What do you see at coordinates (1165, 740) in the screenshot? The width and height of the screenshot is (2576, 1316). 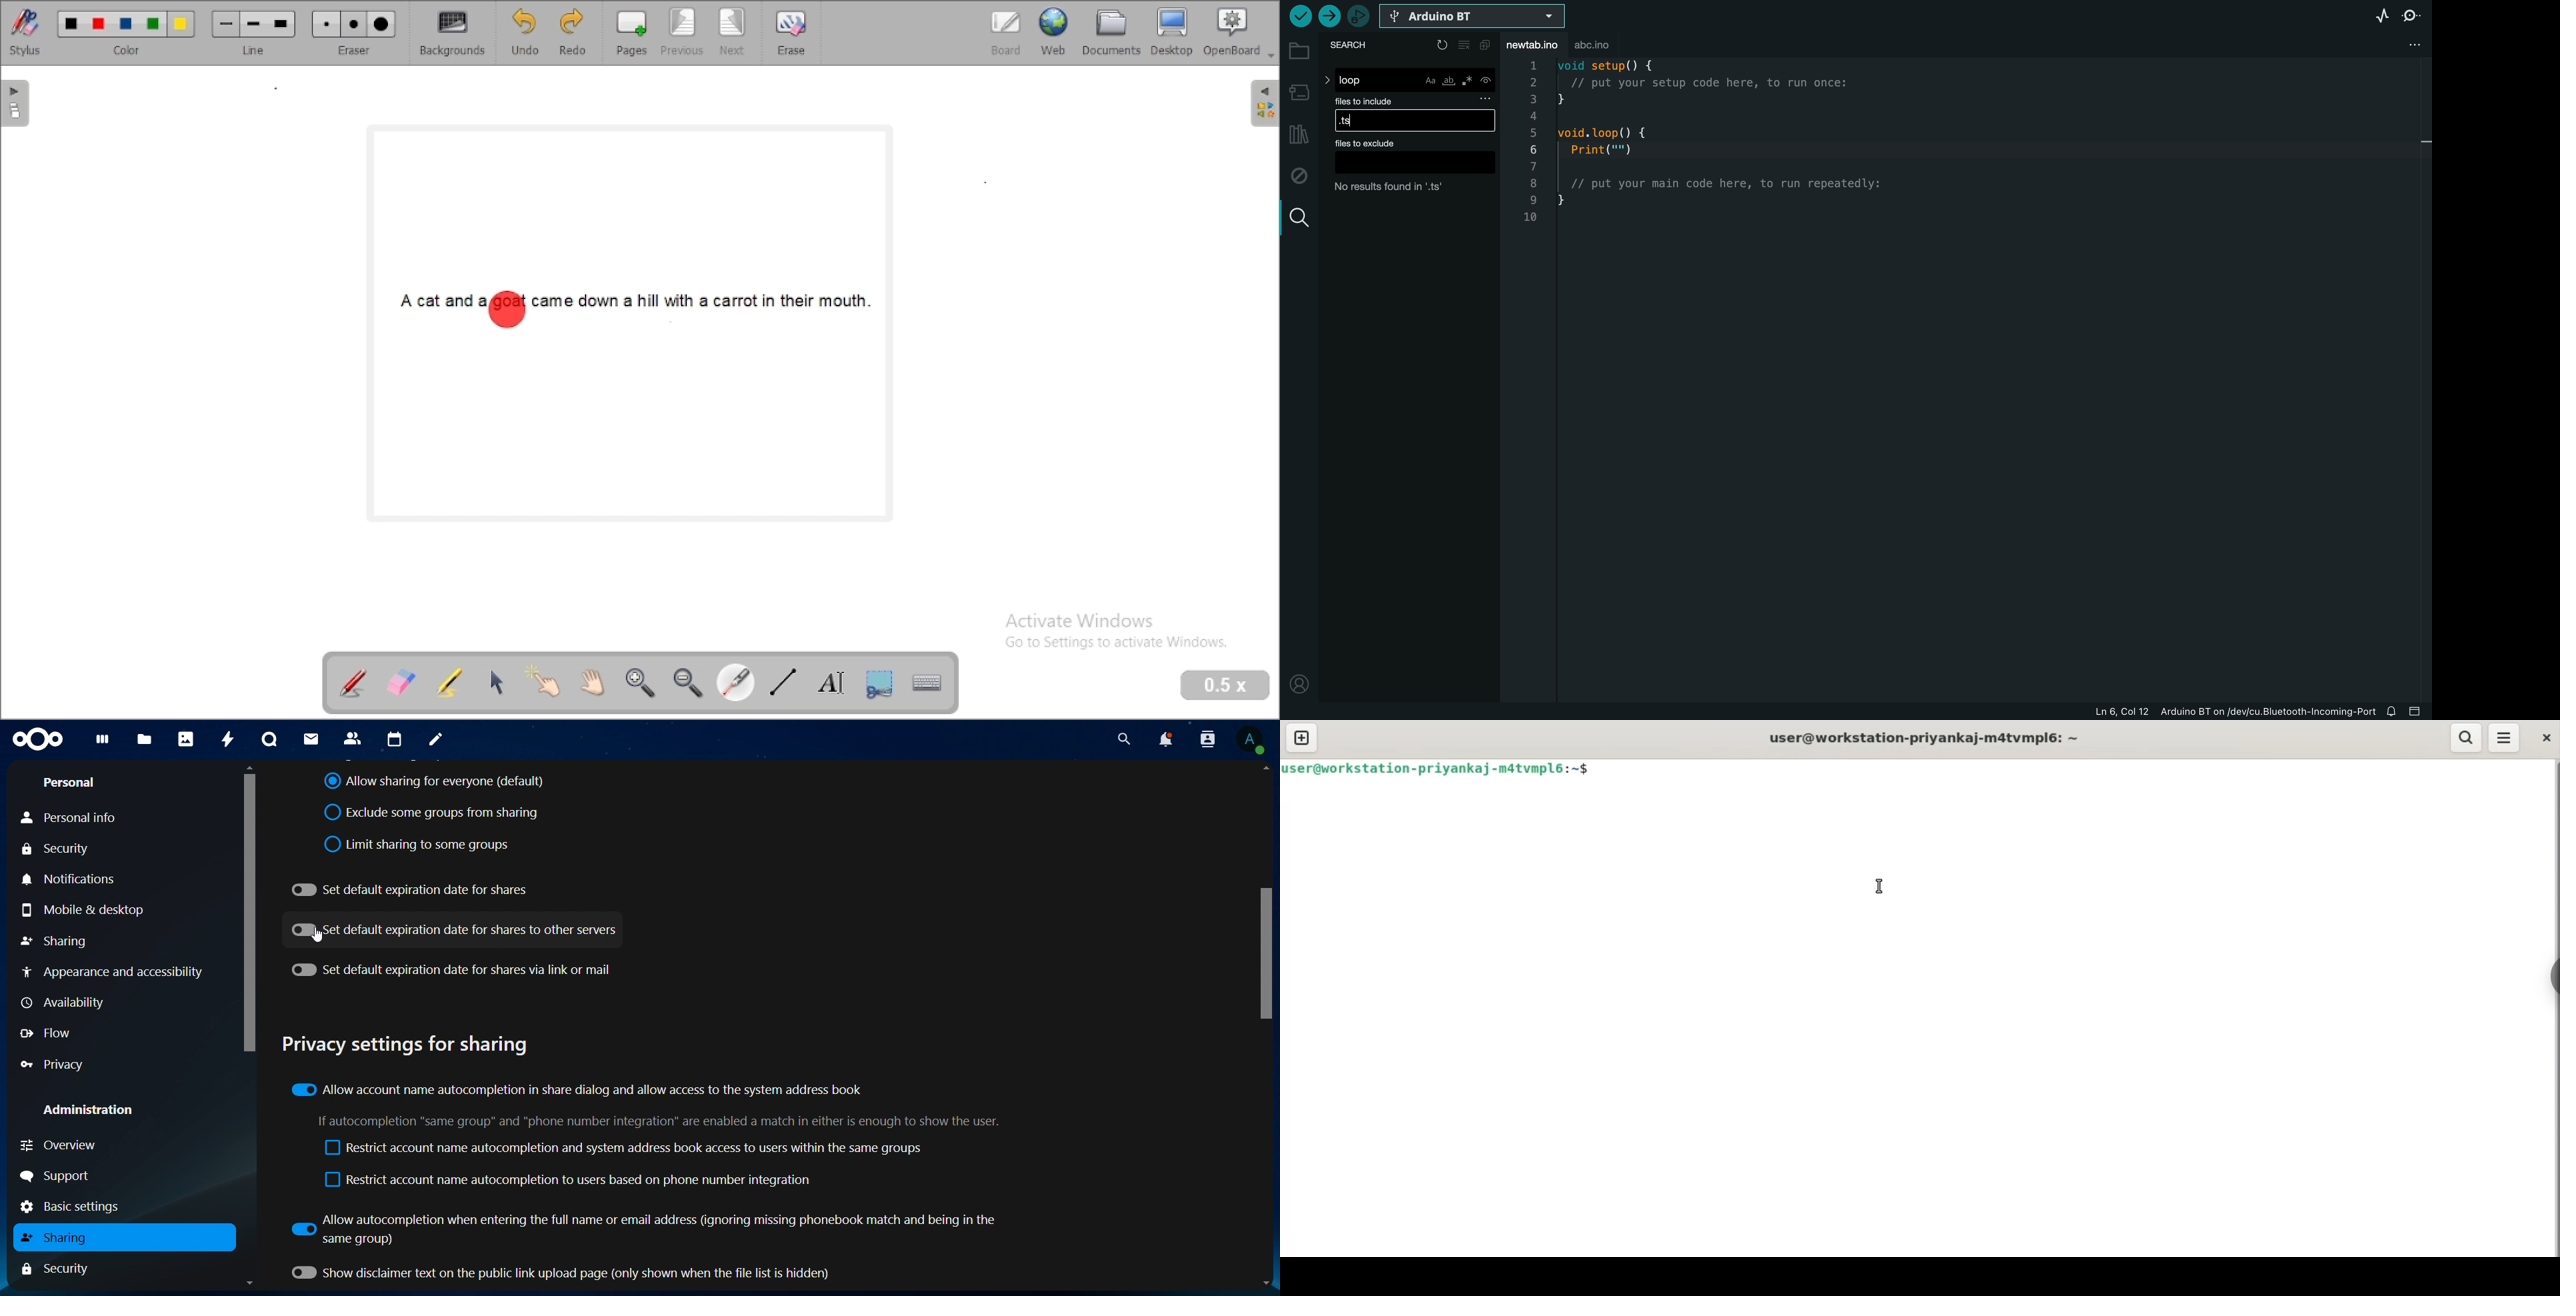 I see `notifications` at bounding box center [1165, 740].